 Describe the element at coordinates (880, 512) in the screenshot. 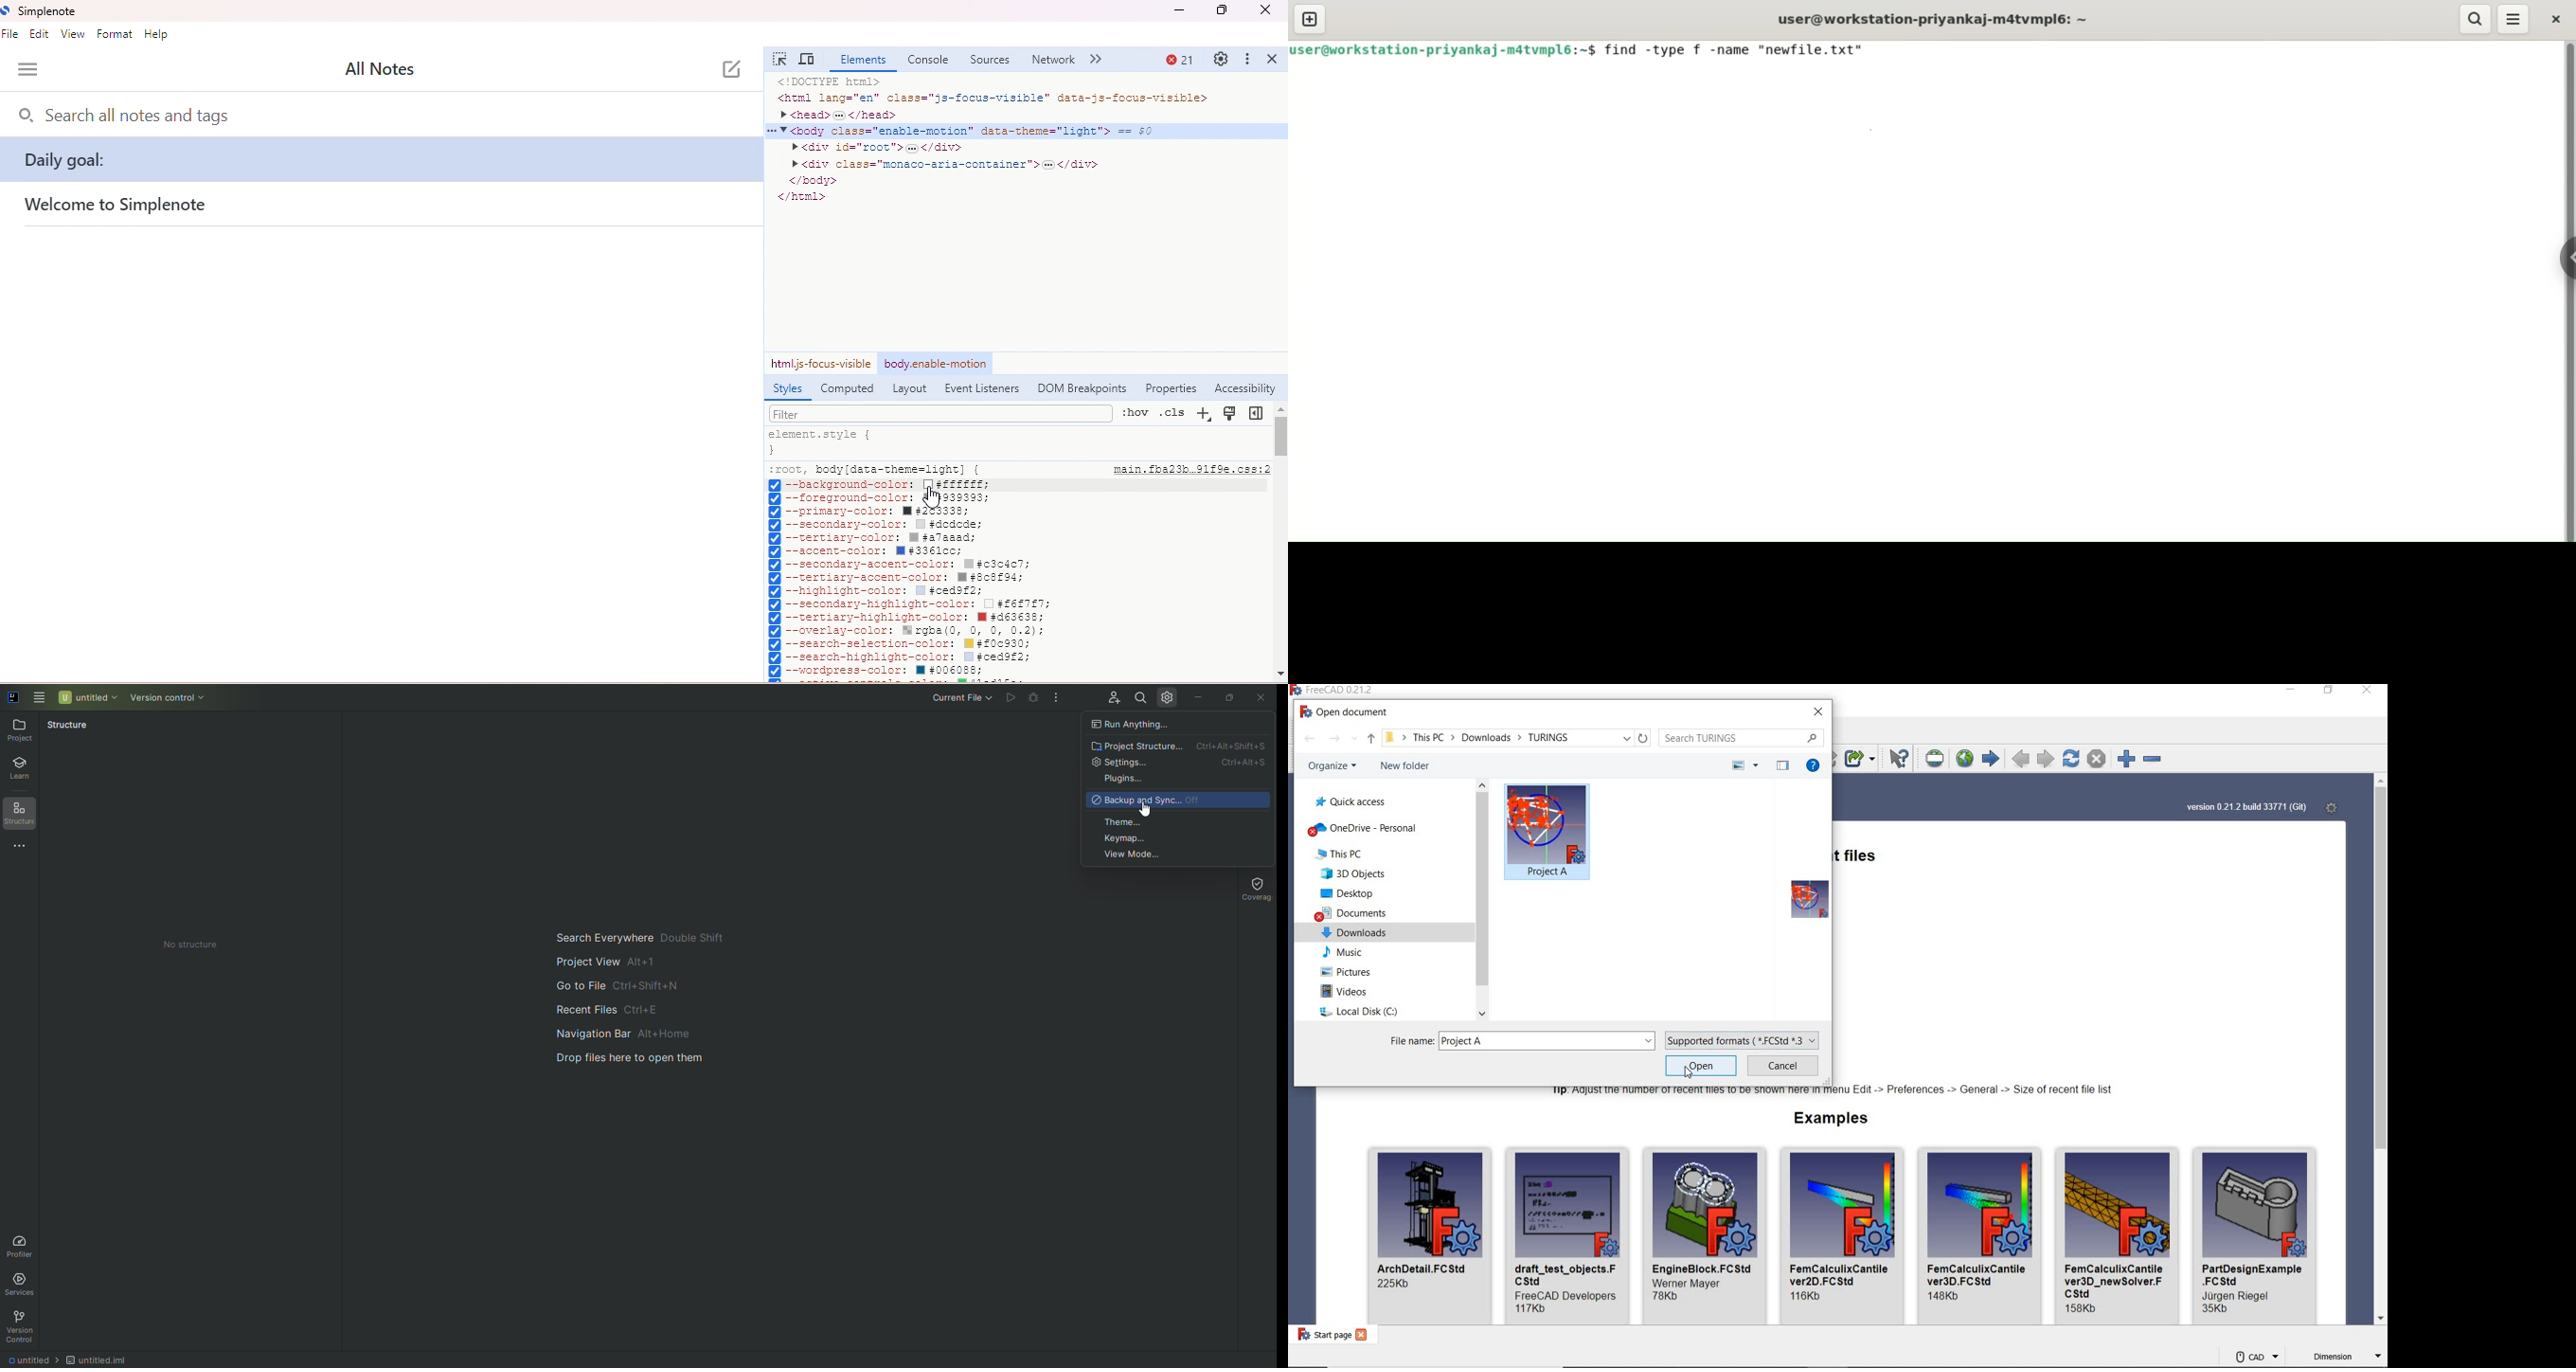

I see `primary-color` at that location.